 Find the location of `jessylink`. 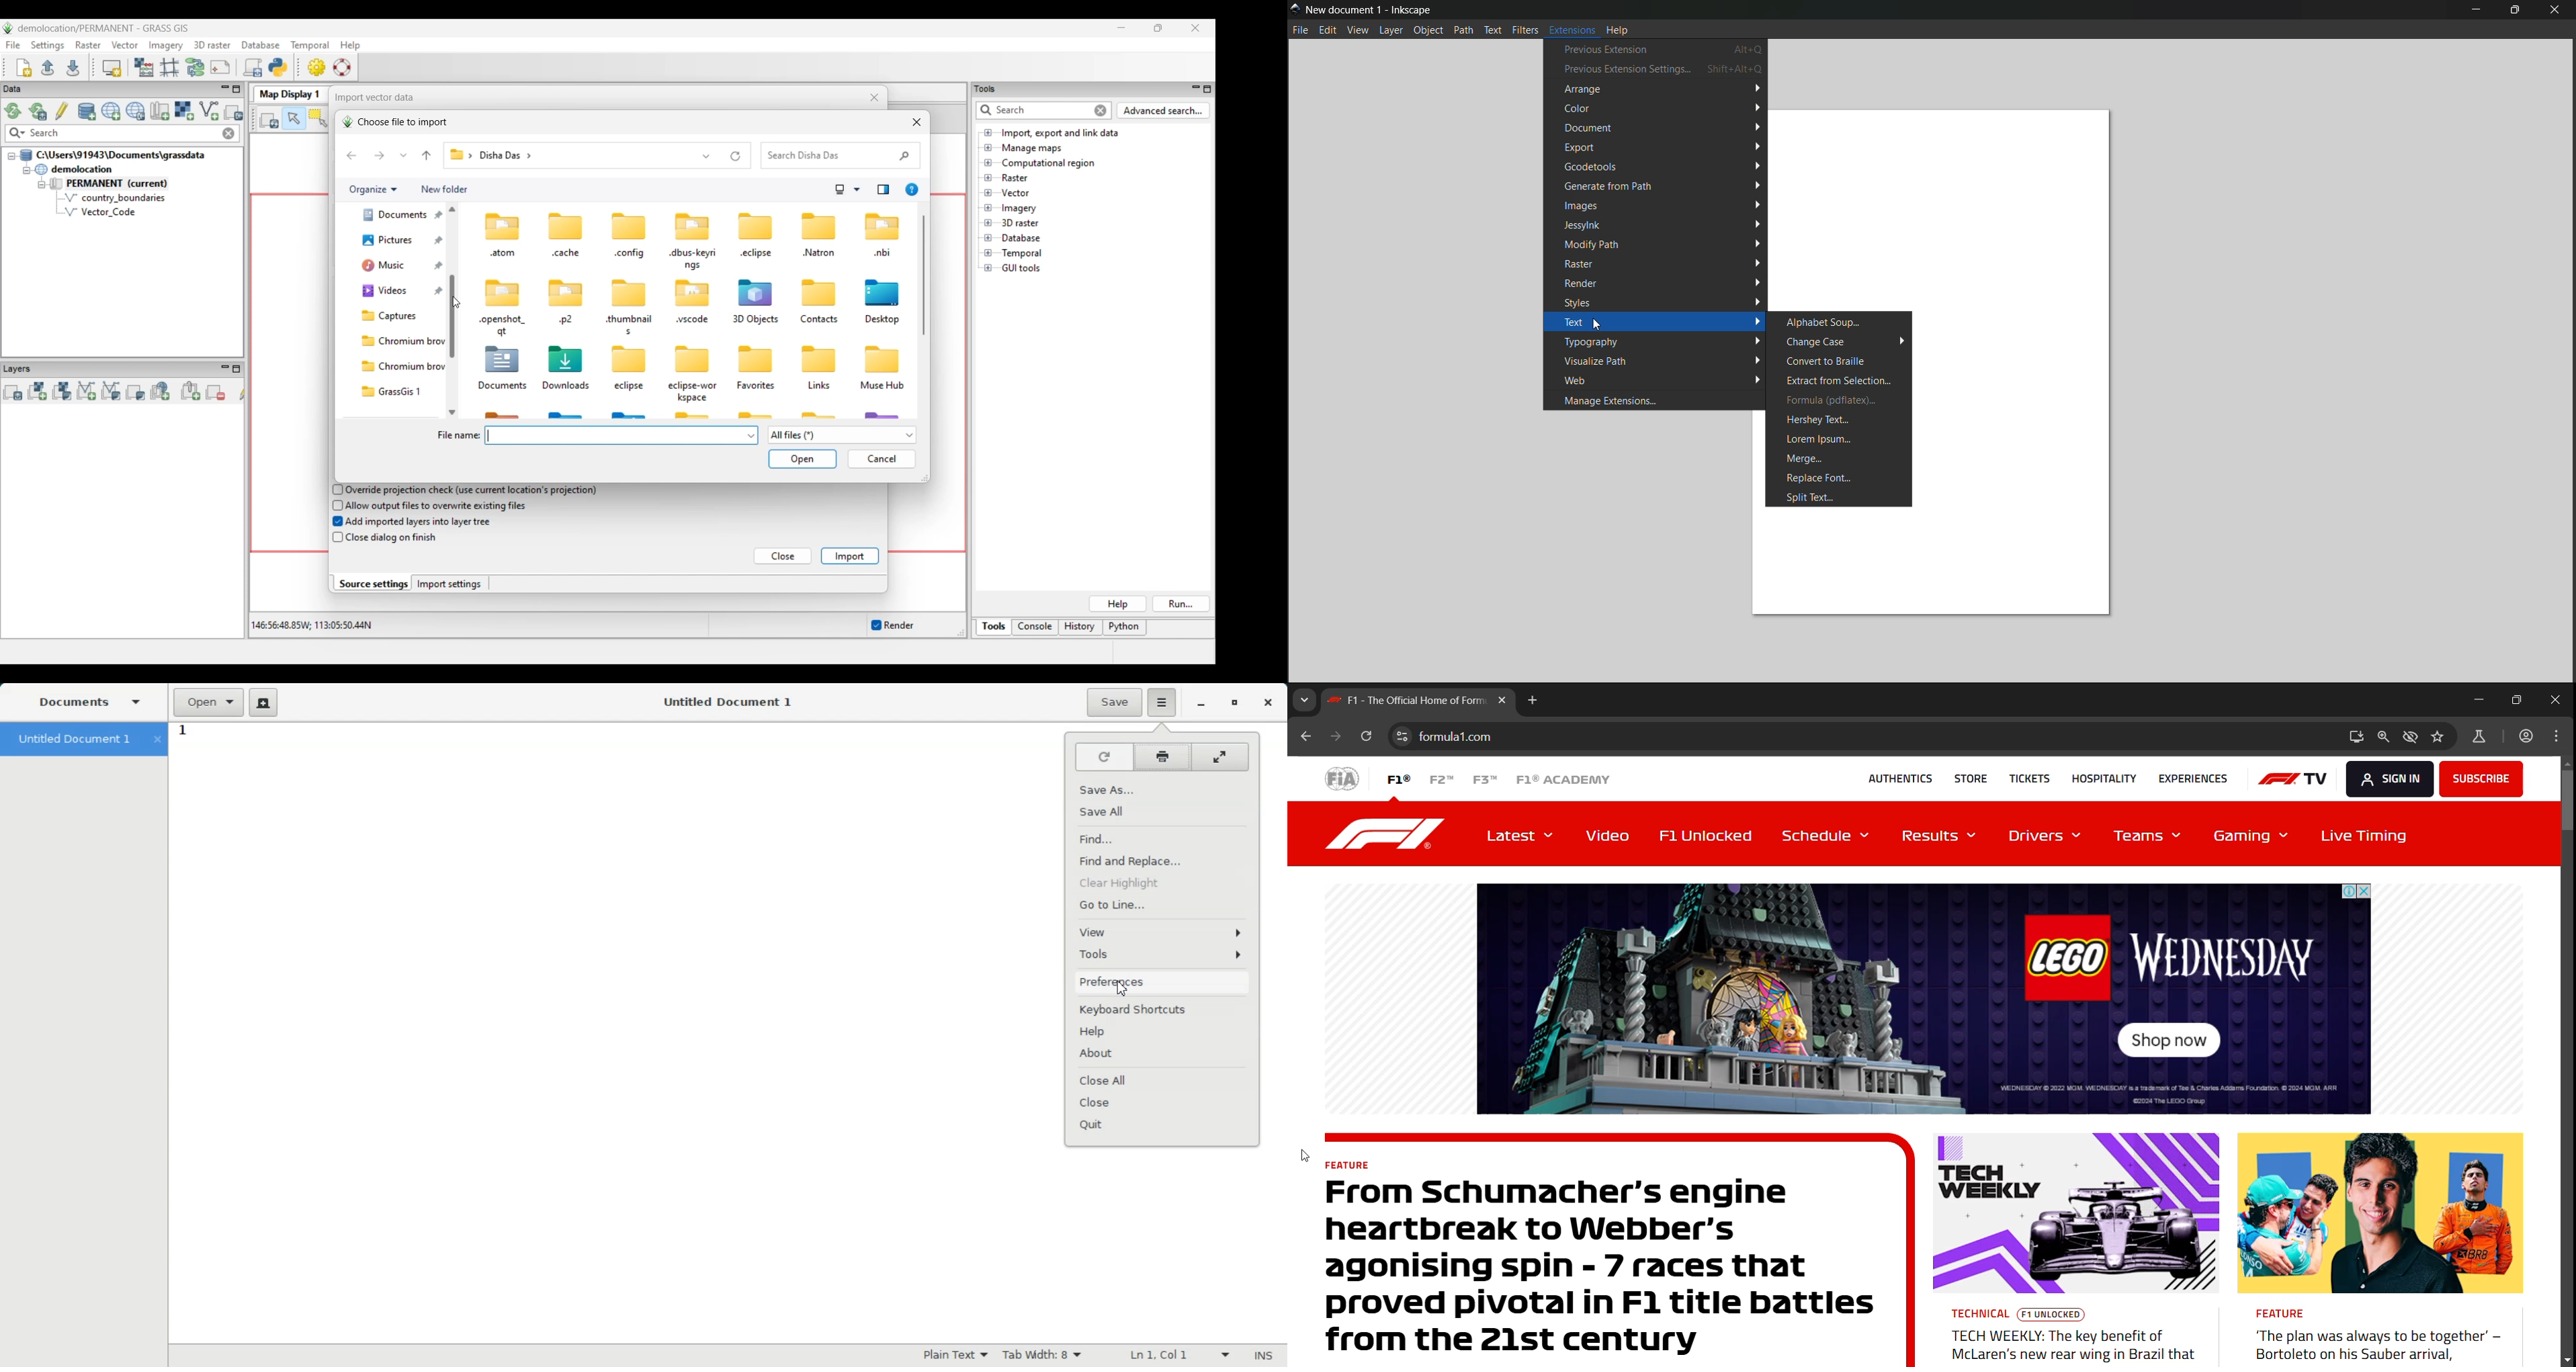

jessylink is located at coordinates (1664, 224).